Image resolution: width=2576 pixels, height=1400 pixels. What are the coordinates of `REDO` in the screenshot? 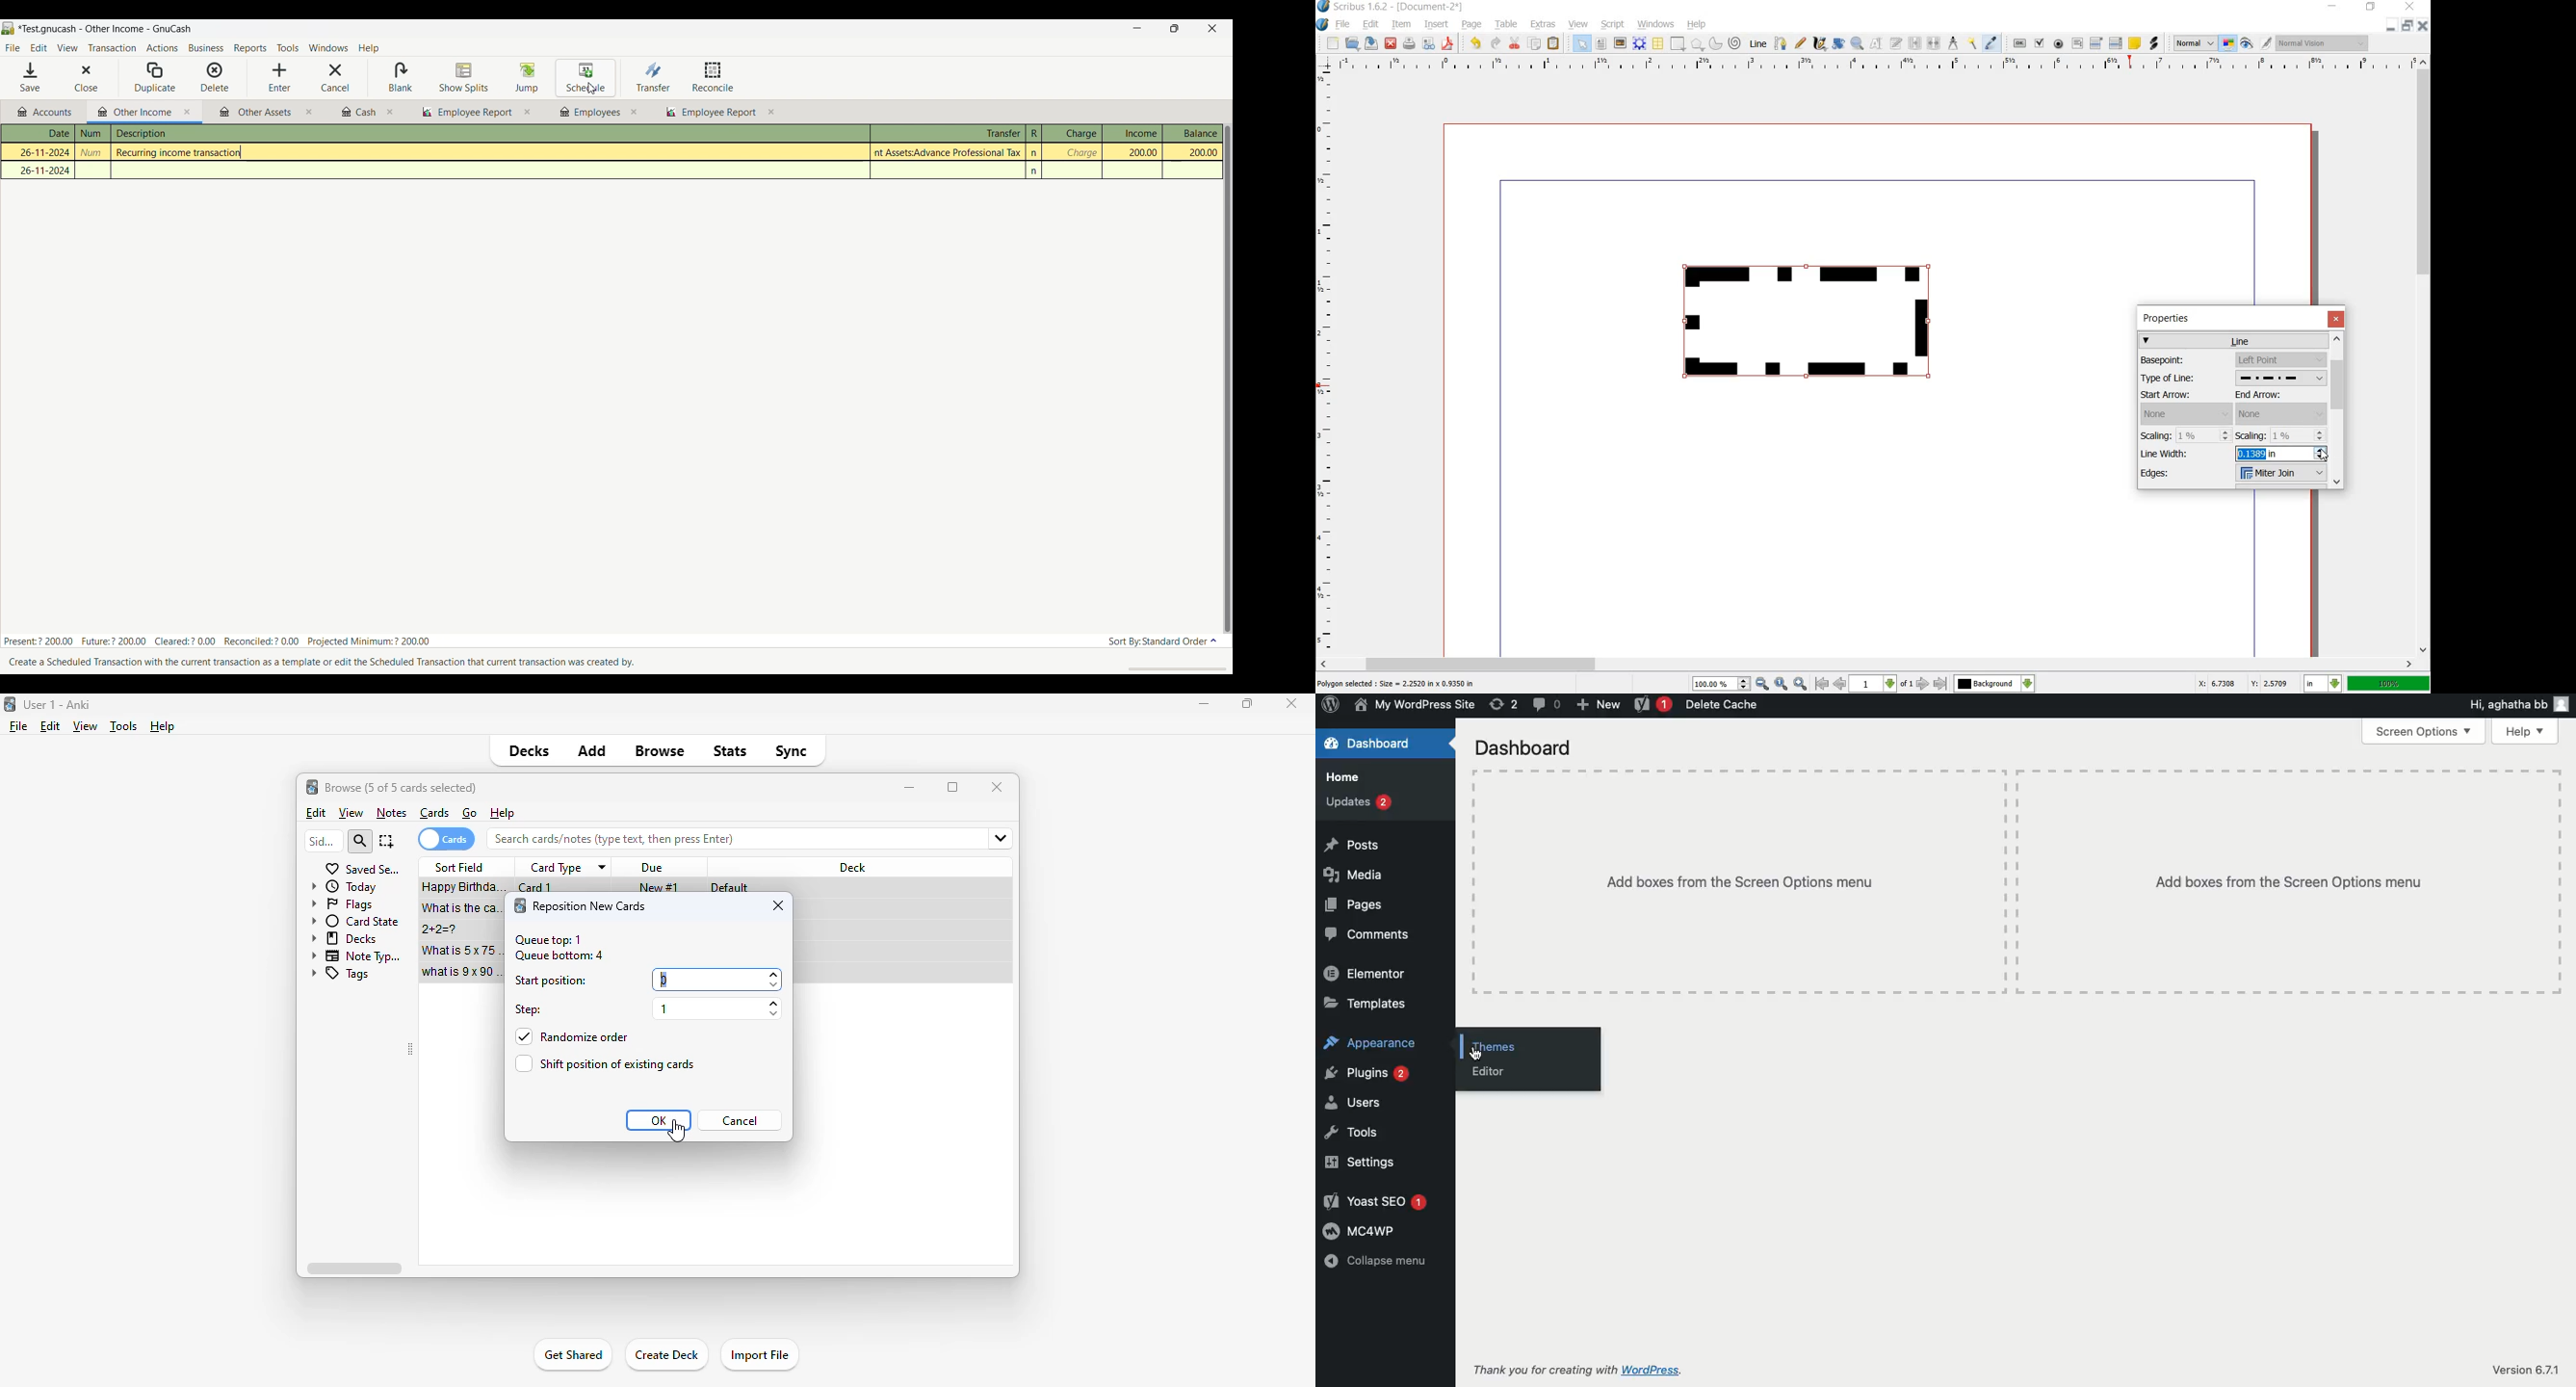 It's located at (1496, 44).